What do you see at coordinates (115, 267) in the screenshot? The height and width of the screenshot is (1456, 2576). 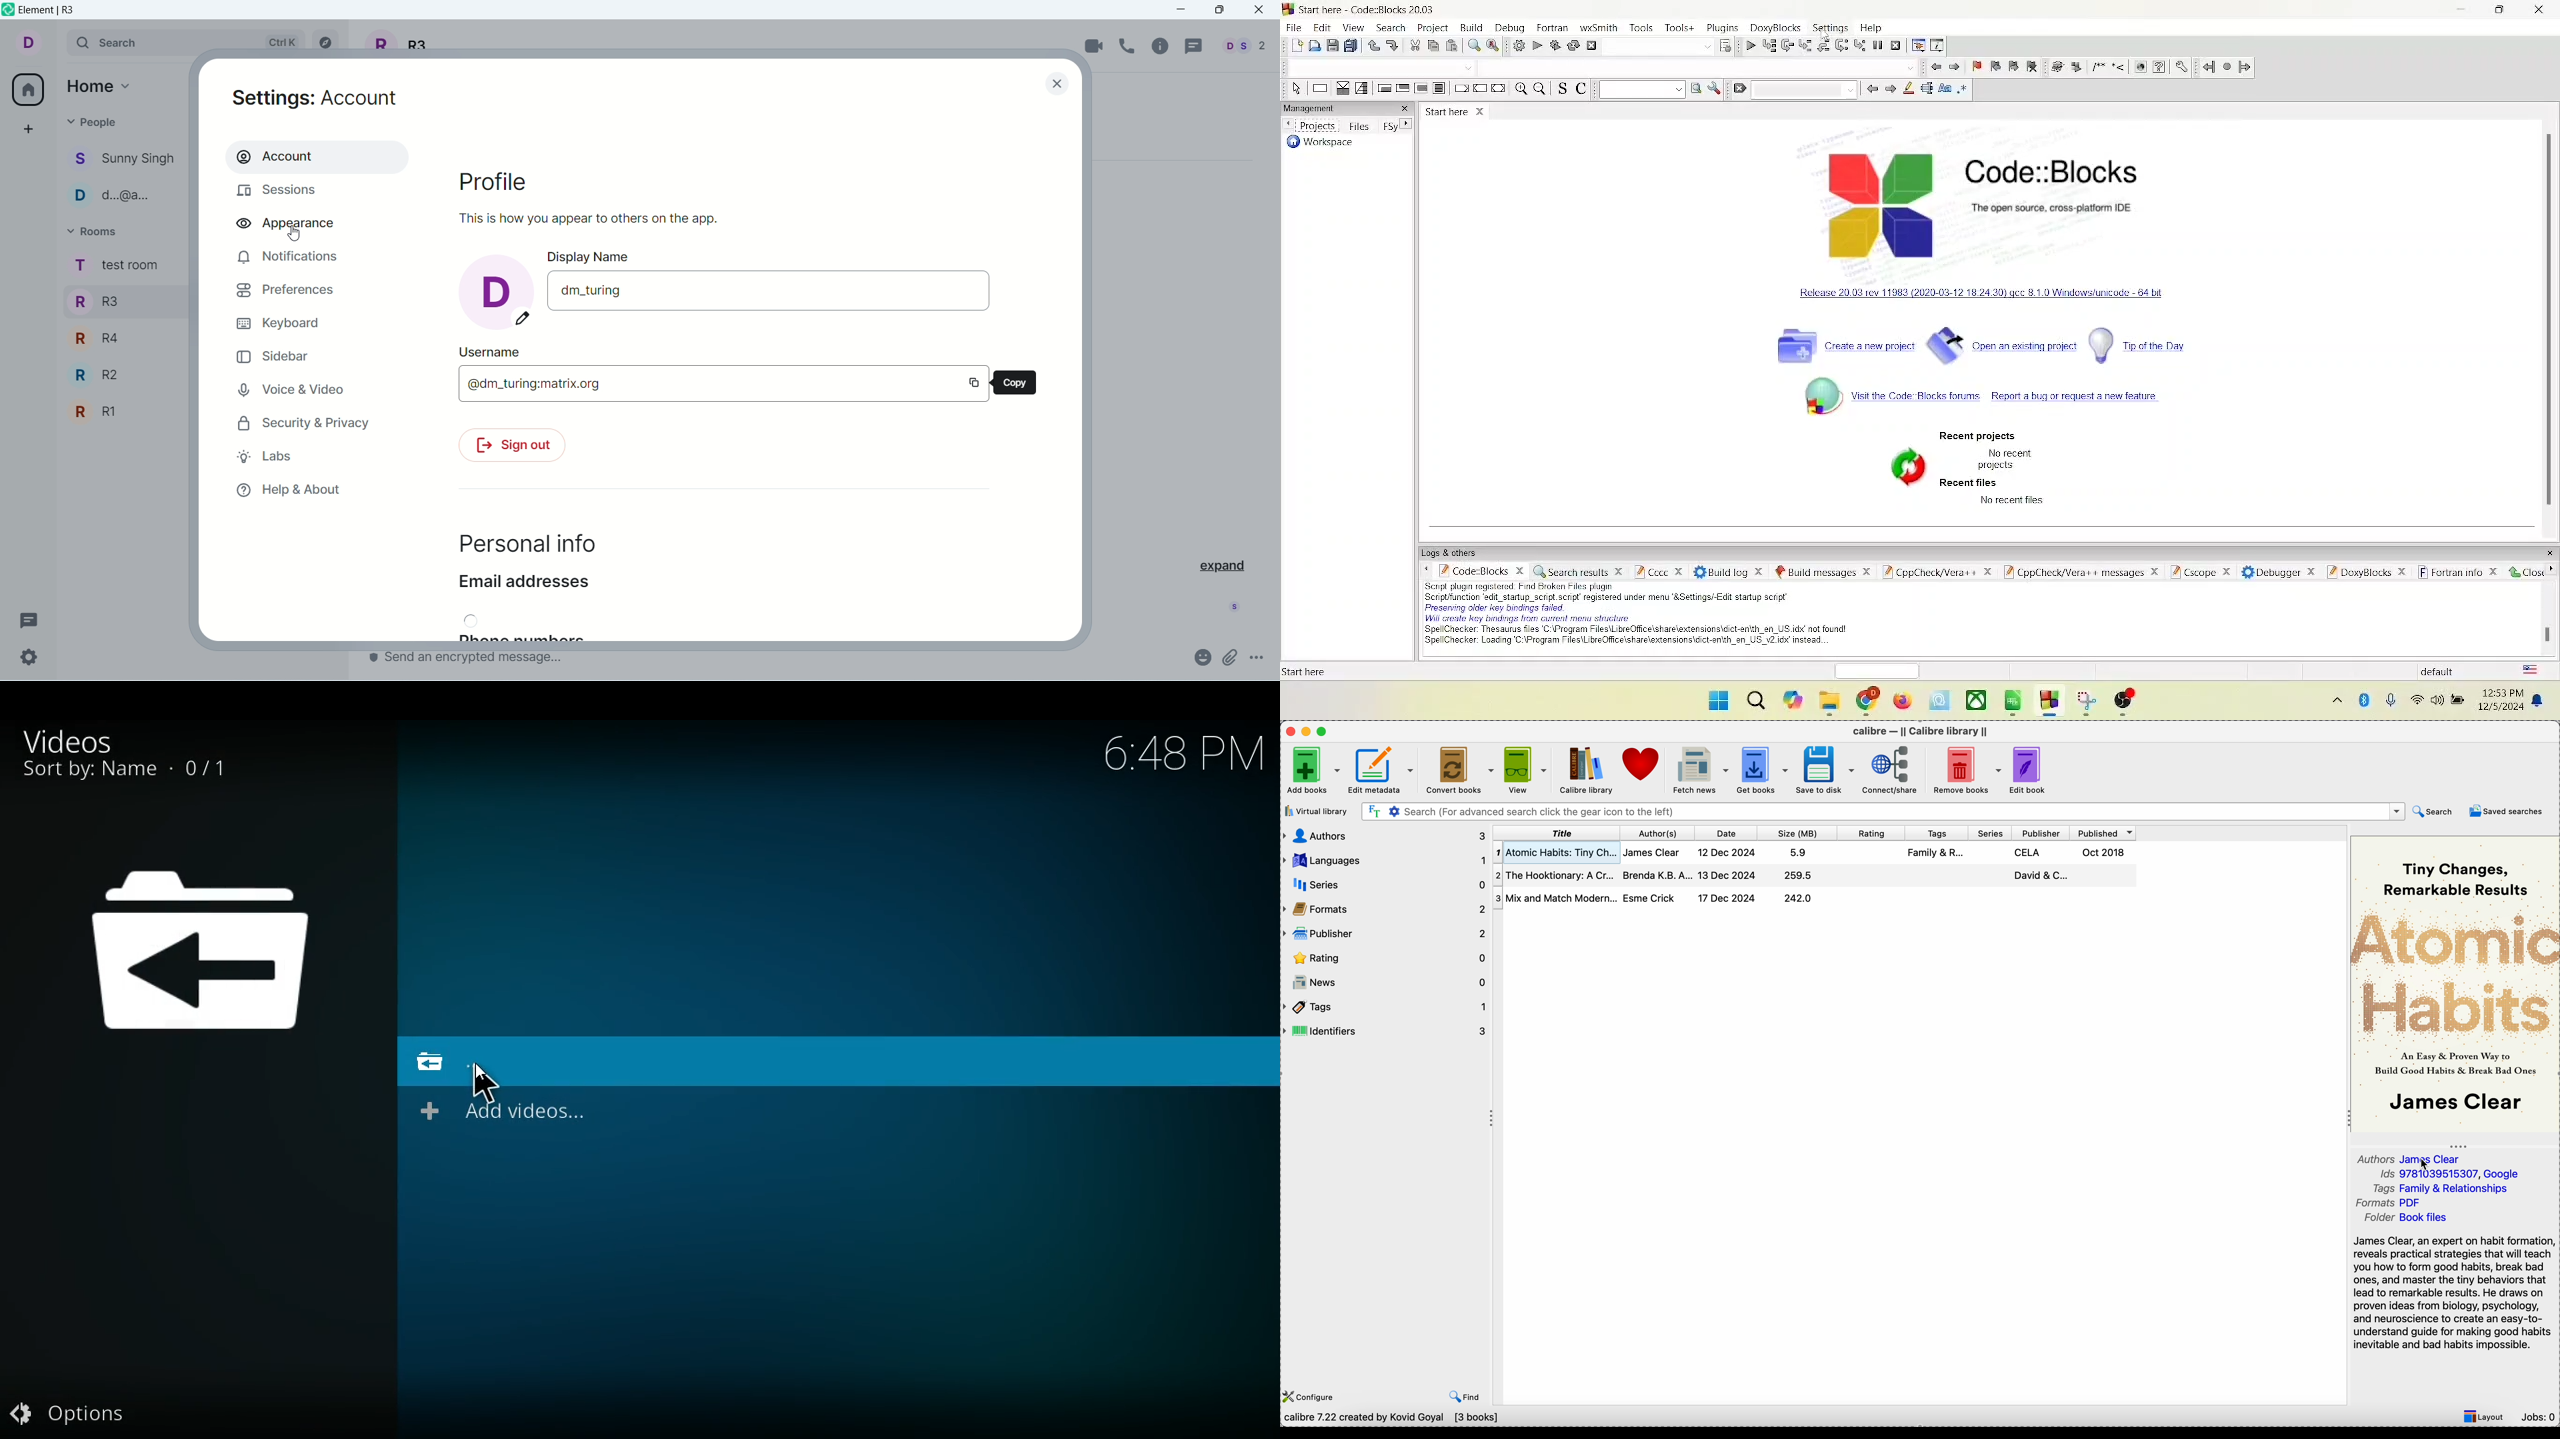 I see `rooms` at bounding box center [115, 267].